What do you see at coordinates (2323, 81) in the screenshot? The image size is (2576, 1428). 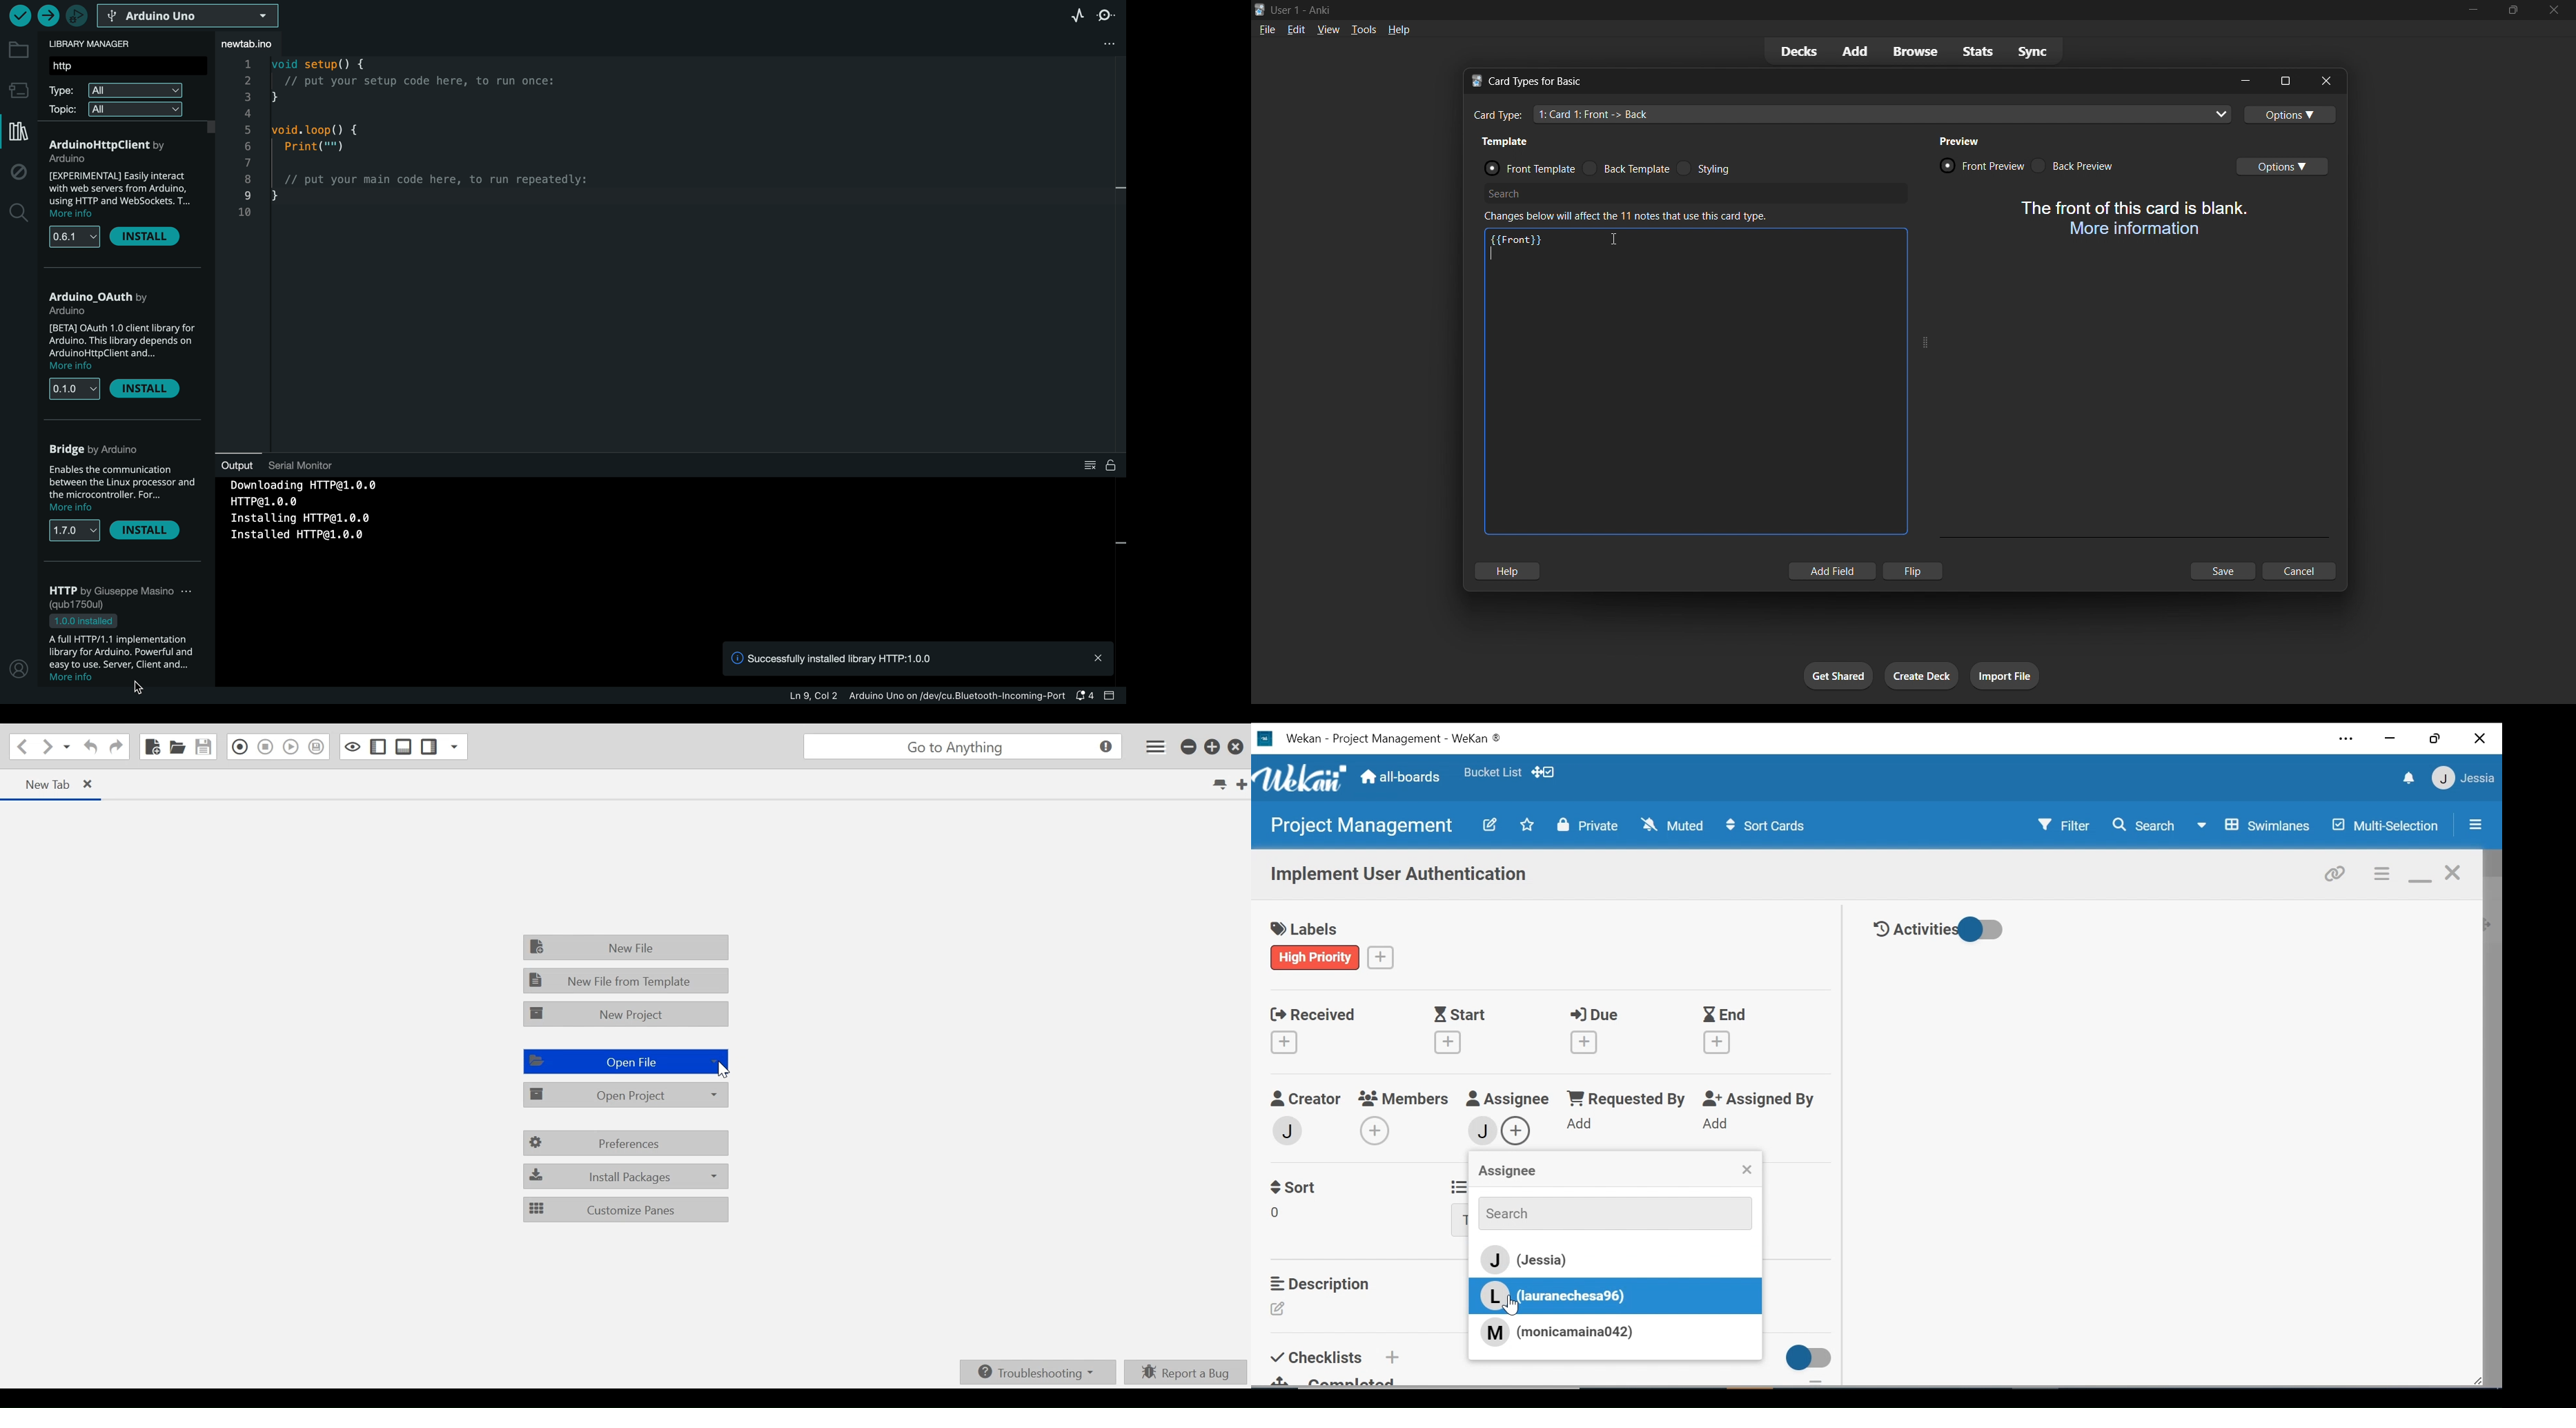 I see `close` at bounding box center [2323, 81].